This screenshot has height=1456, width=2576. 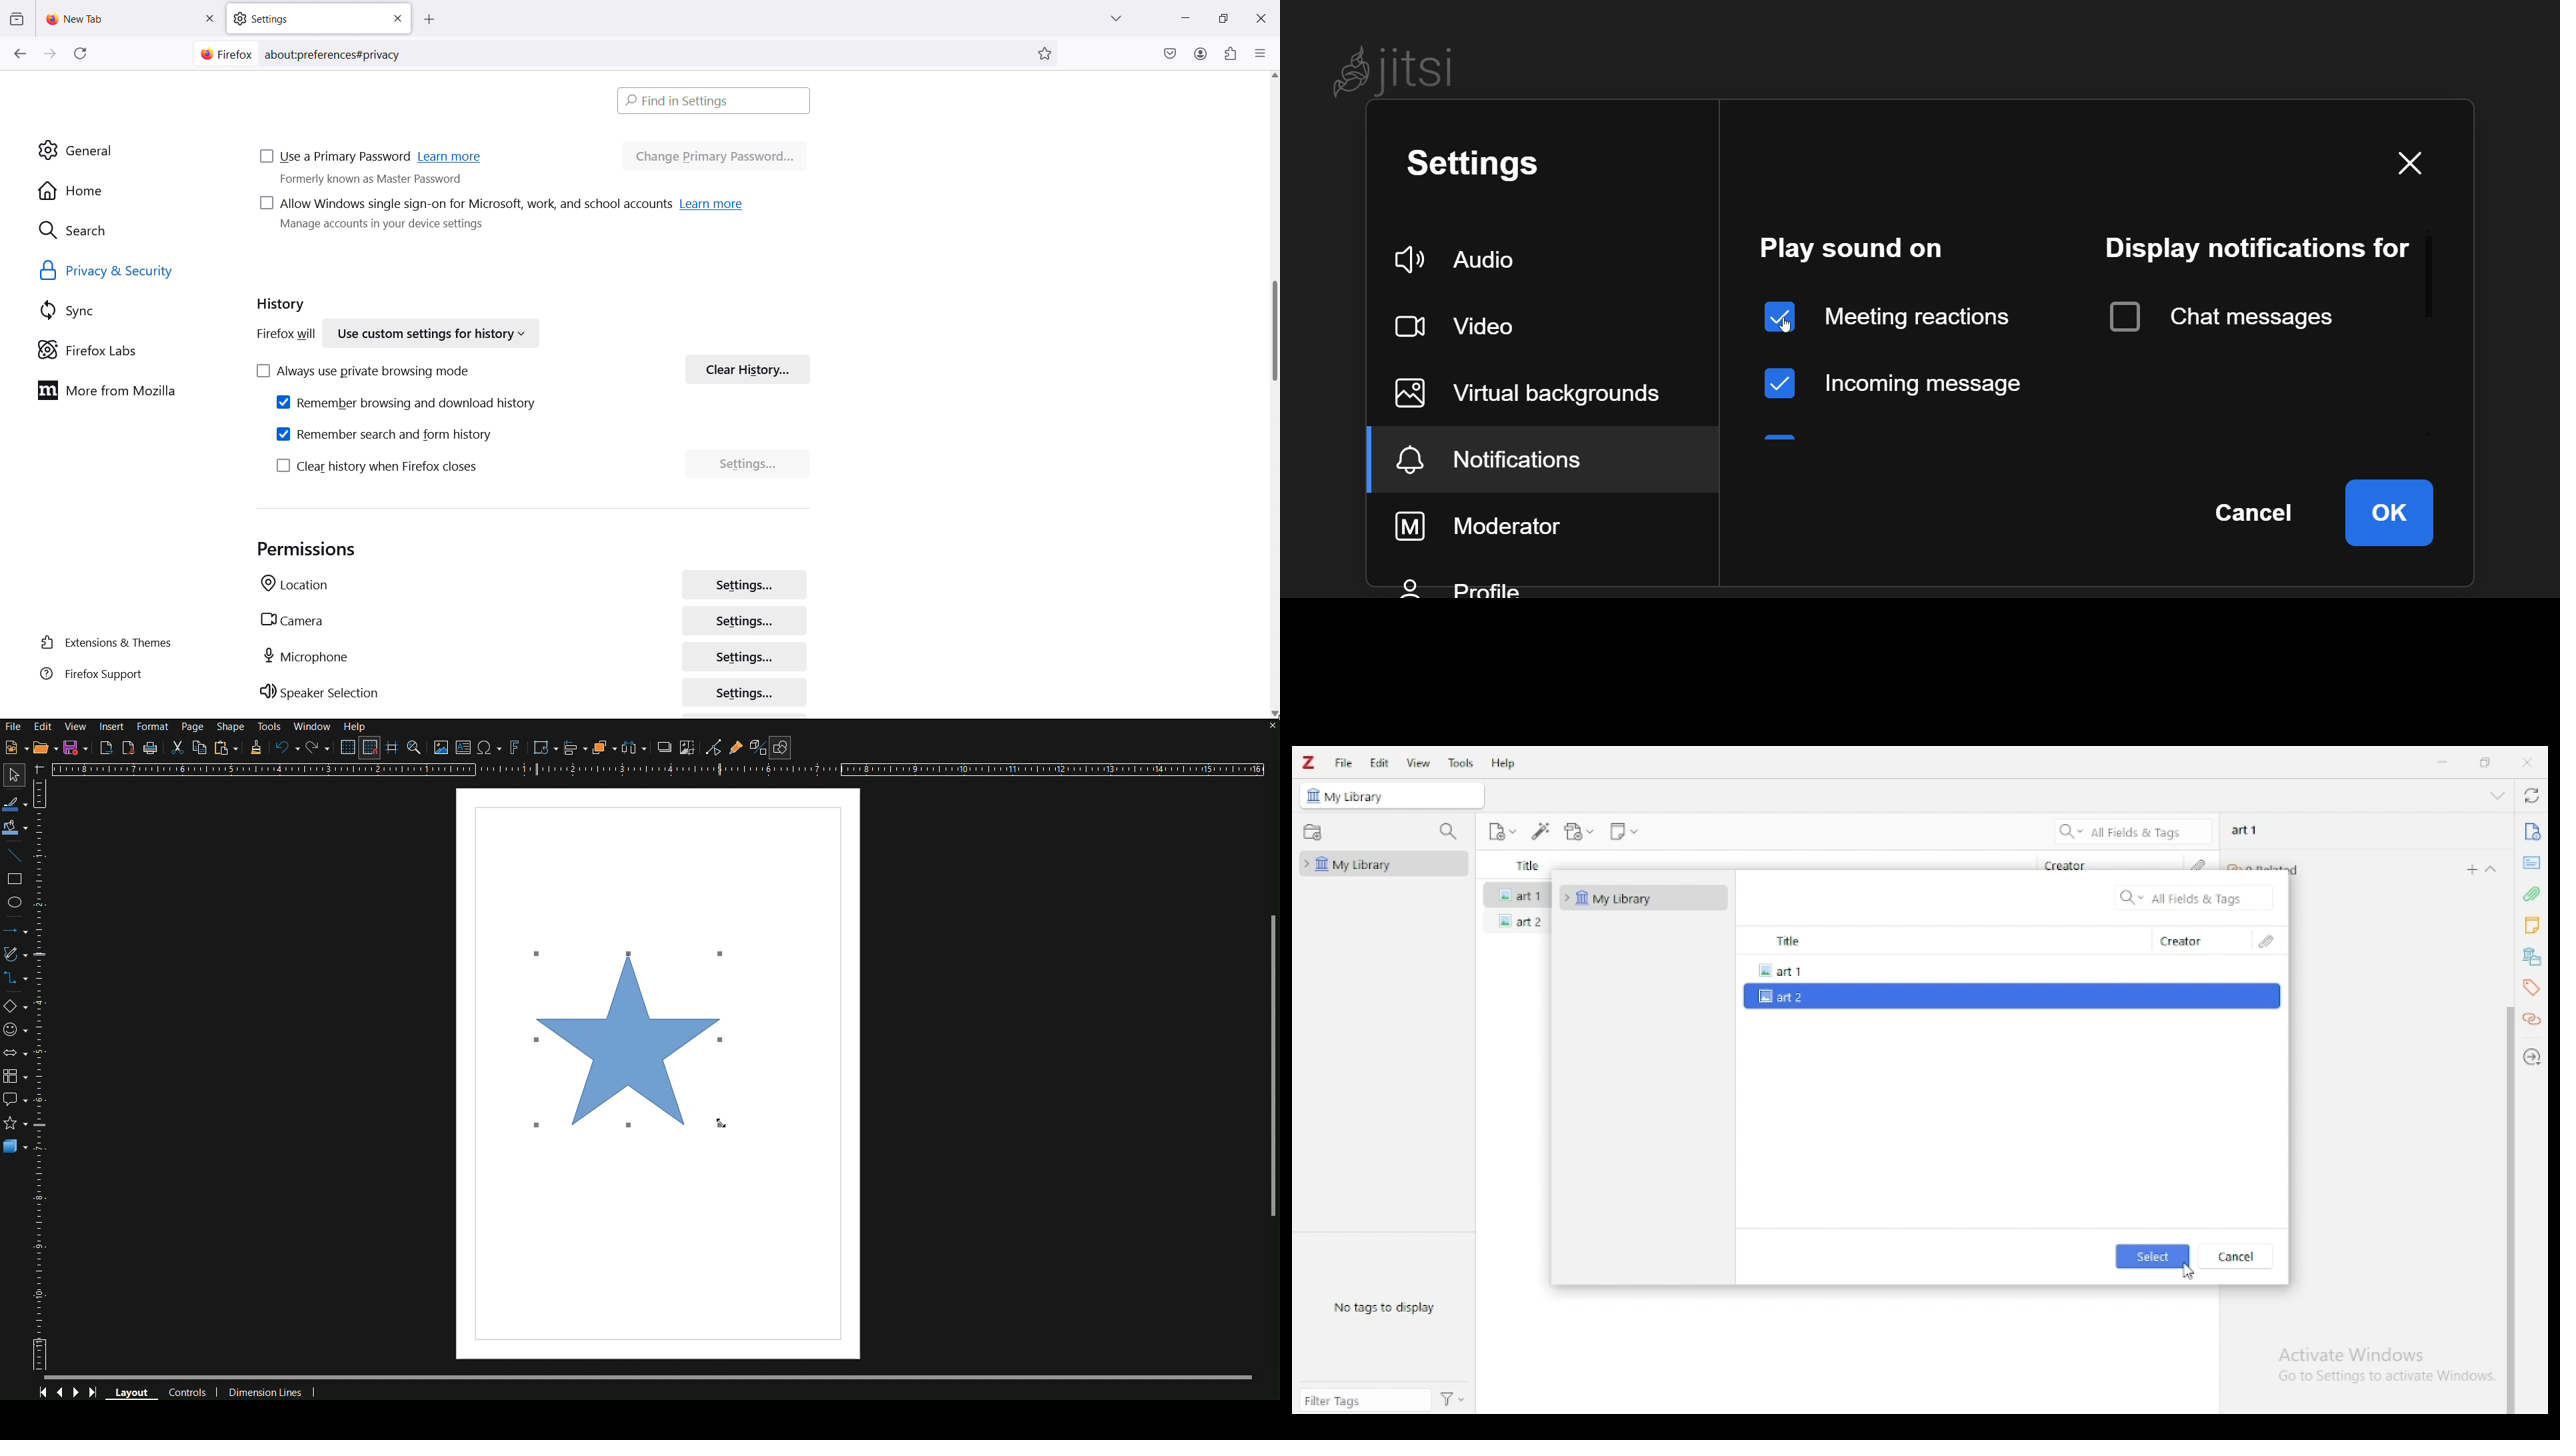 What do you see at coordinates (1623, 832) in the screenshot?
I see `new note` at bounding box center [1623, 832].